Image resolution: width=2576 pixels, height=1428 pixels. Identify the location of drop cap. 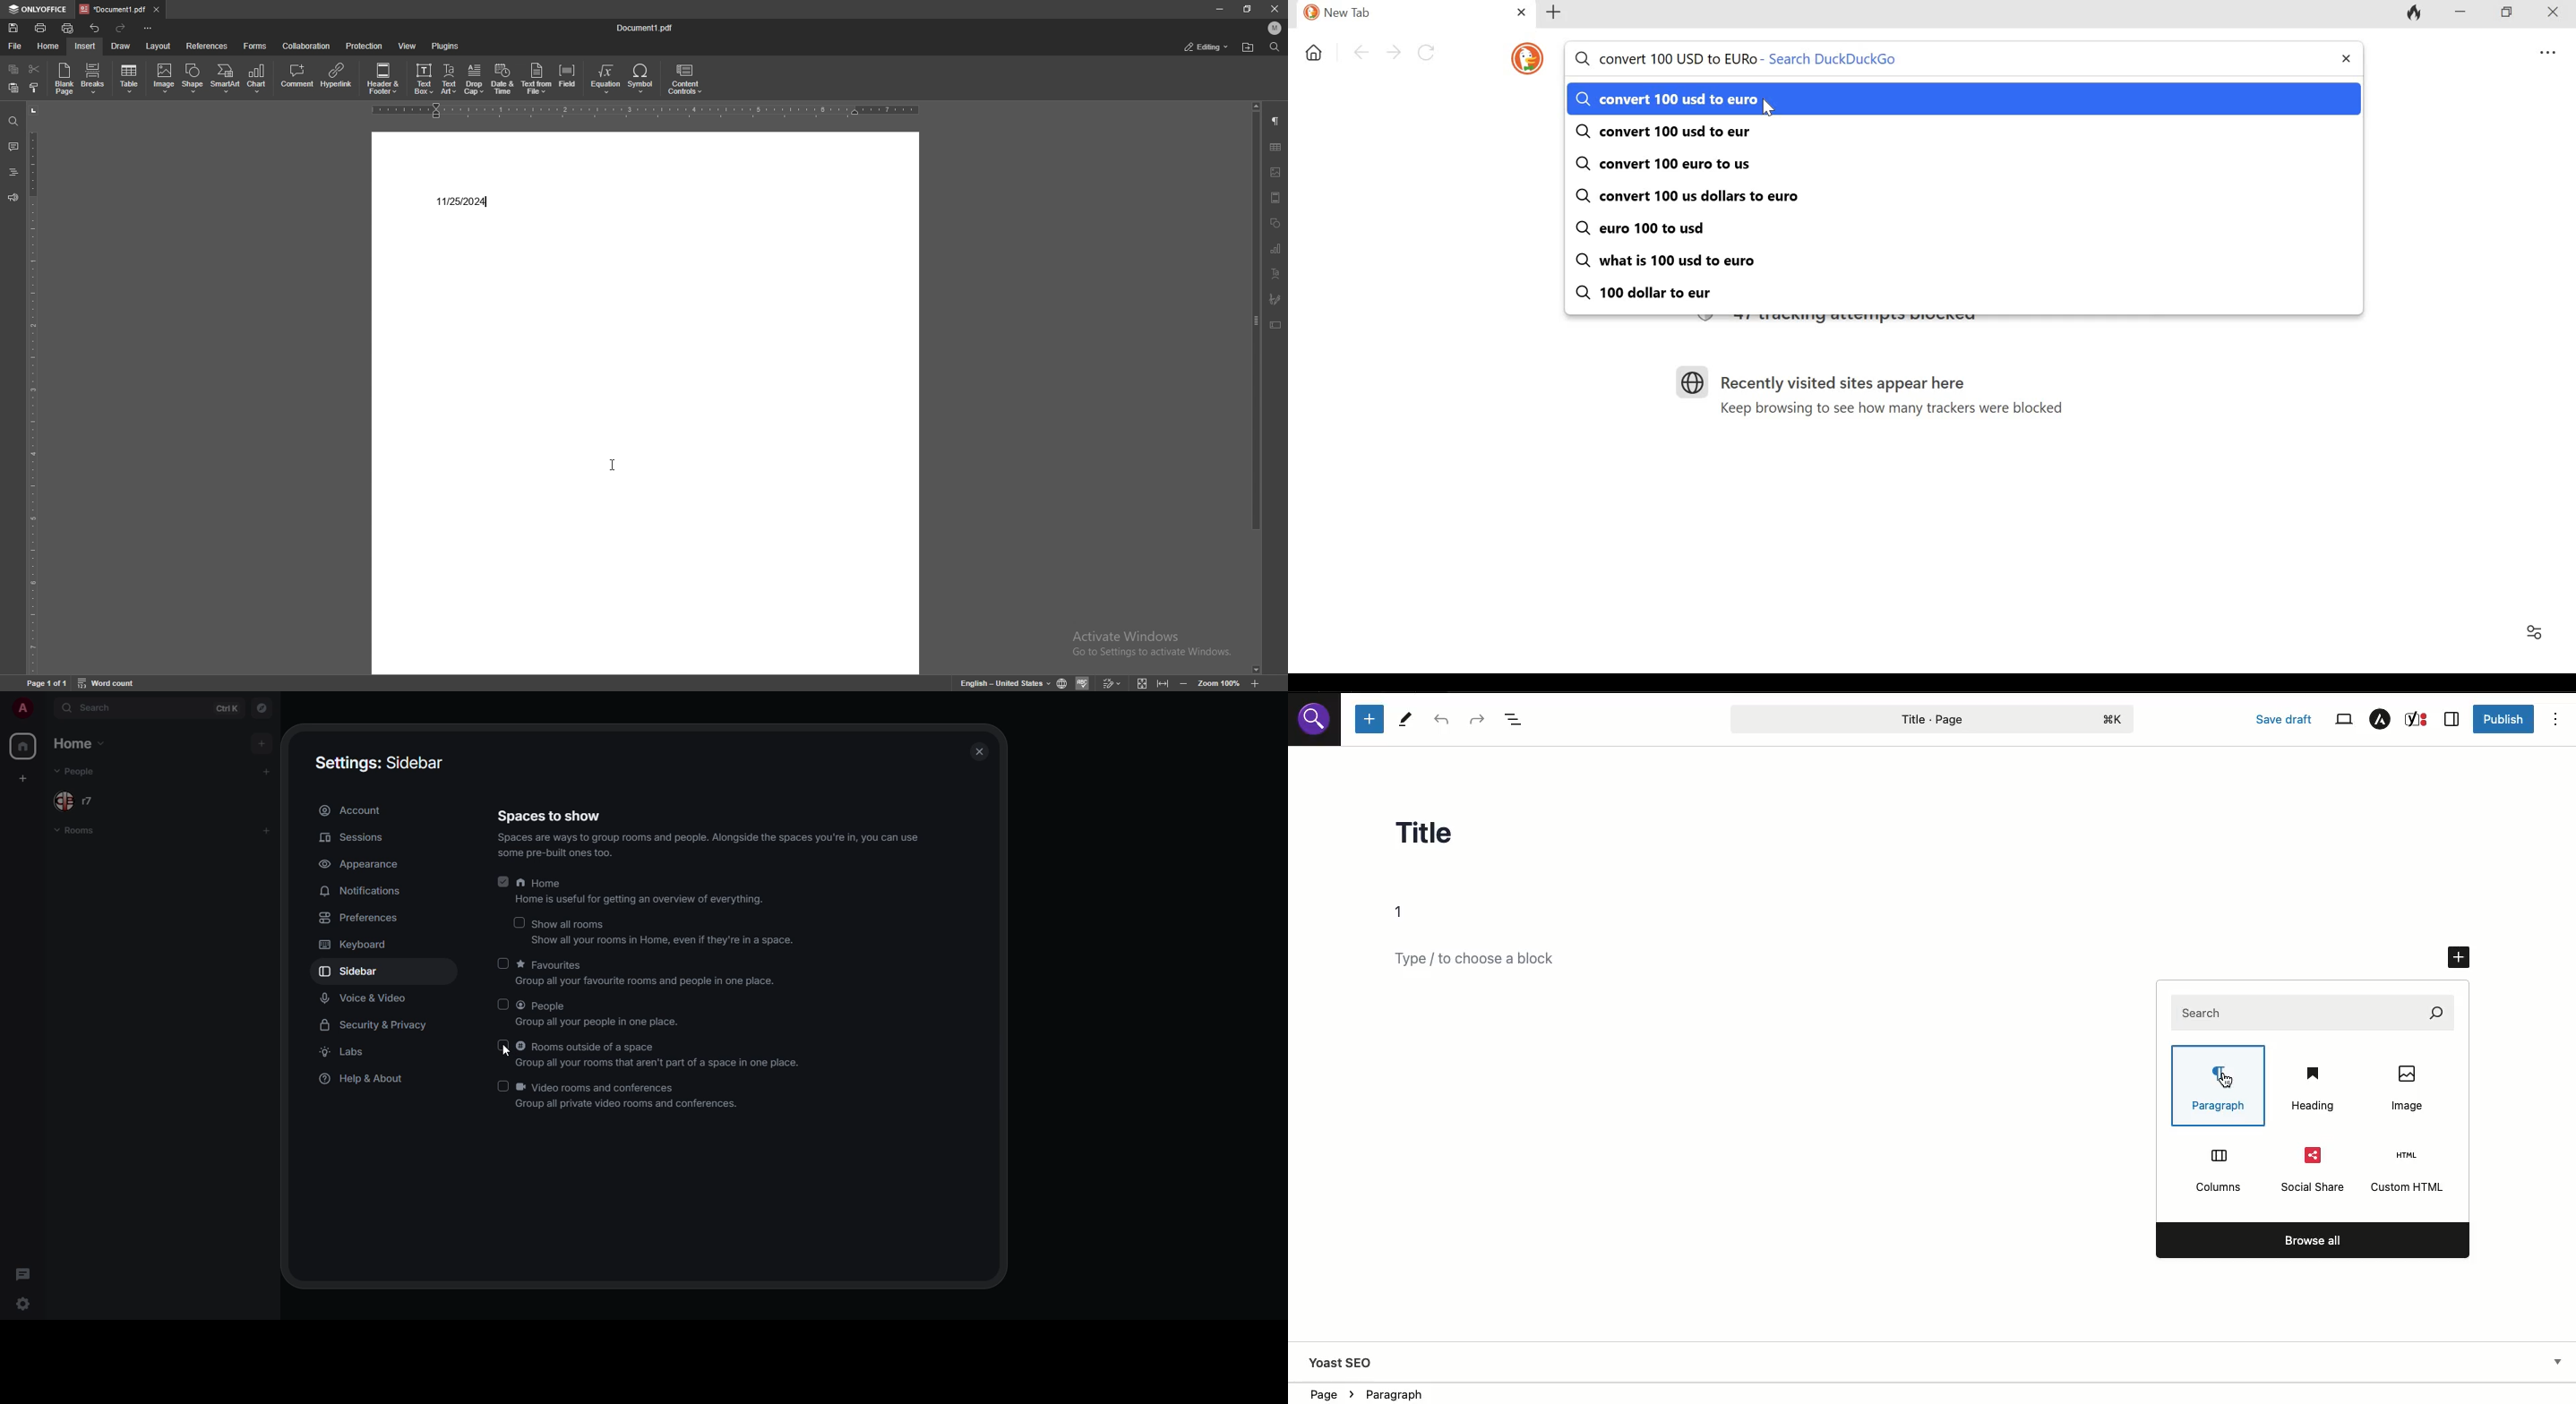
(475, 79).